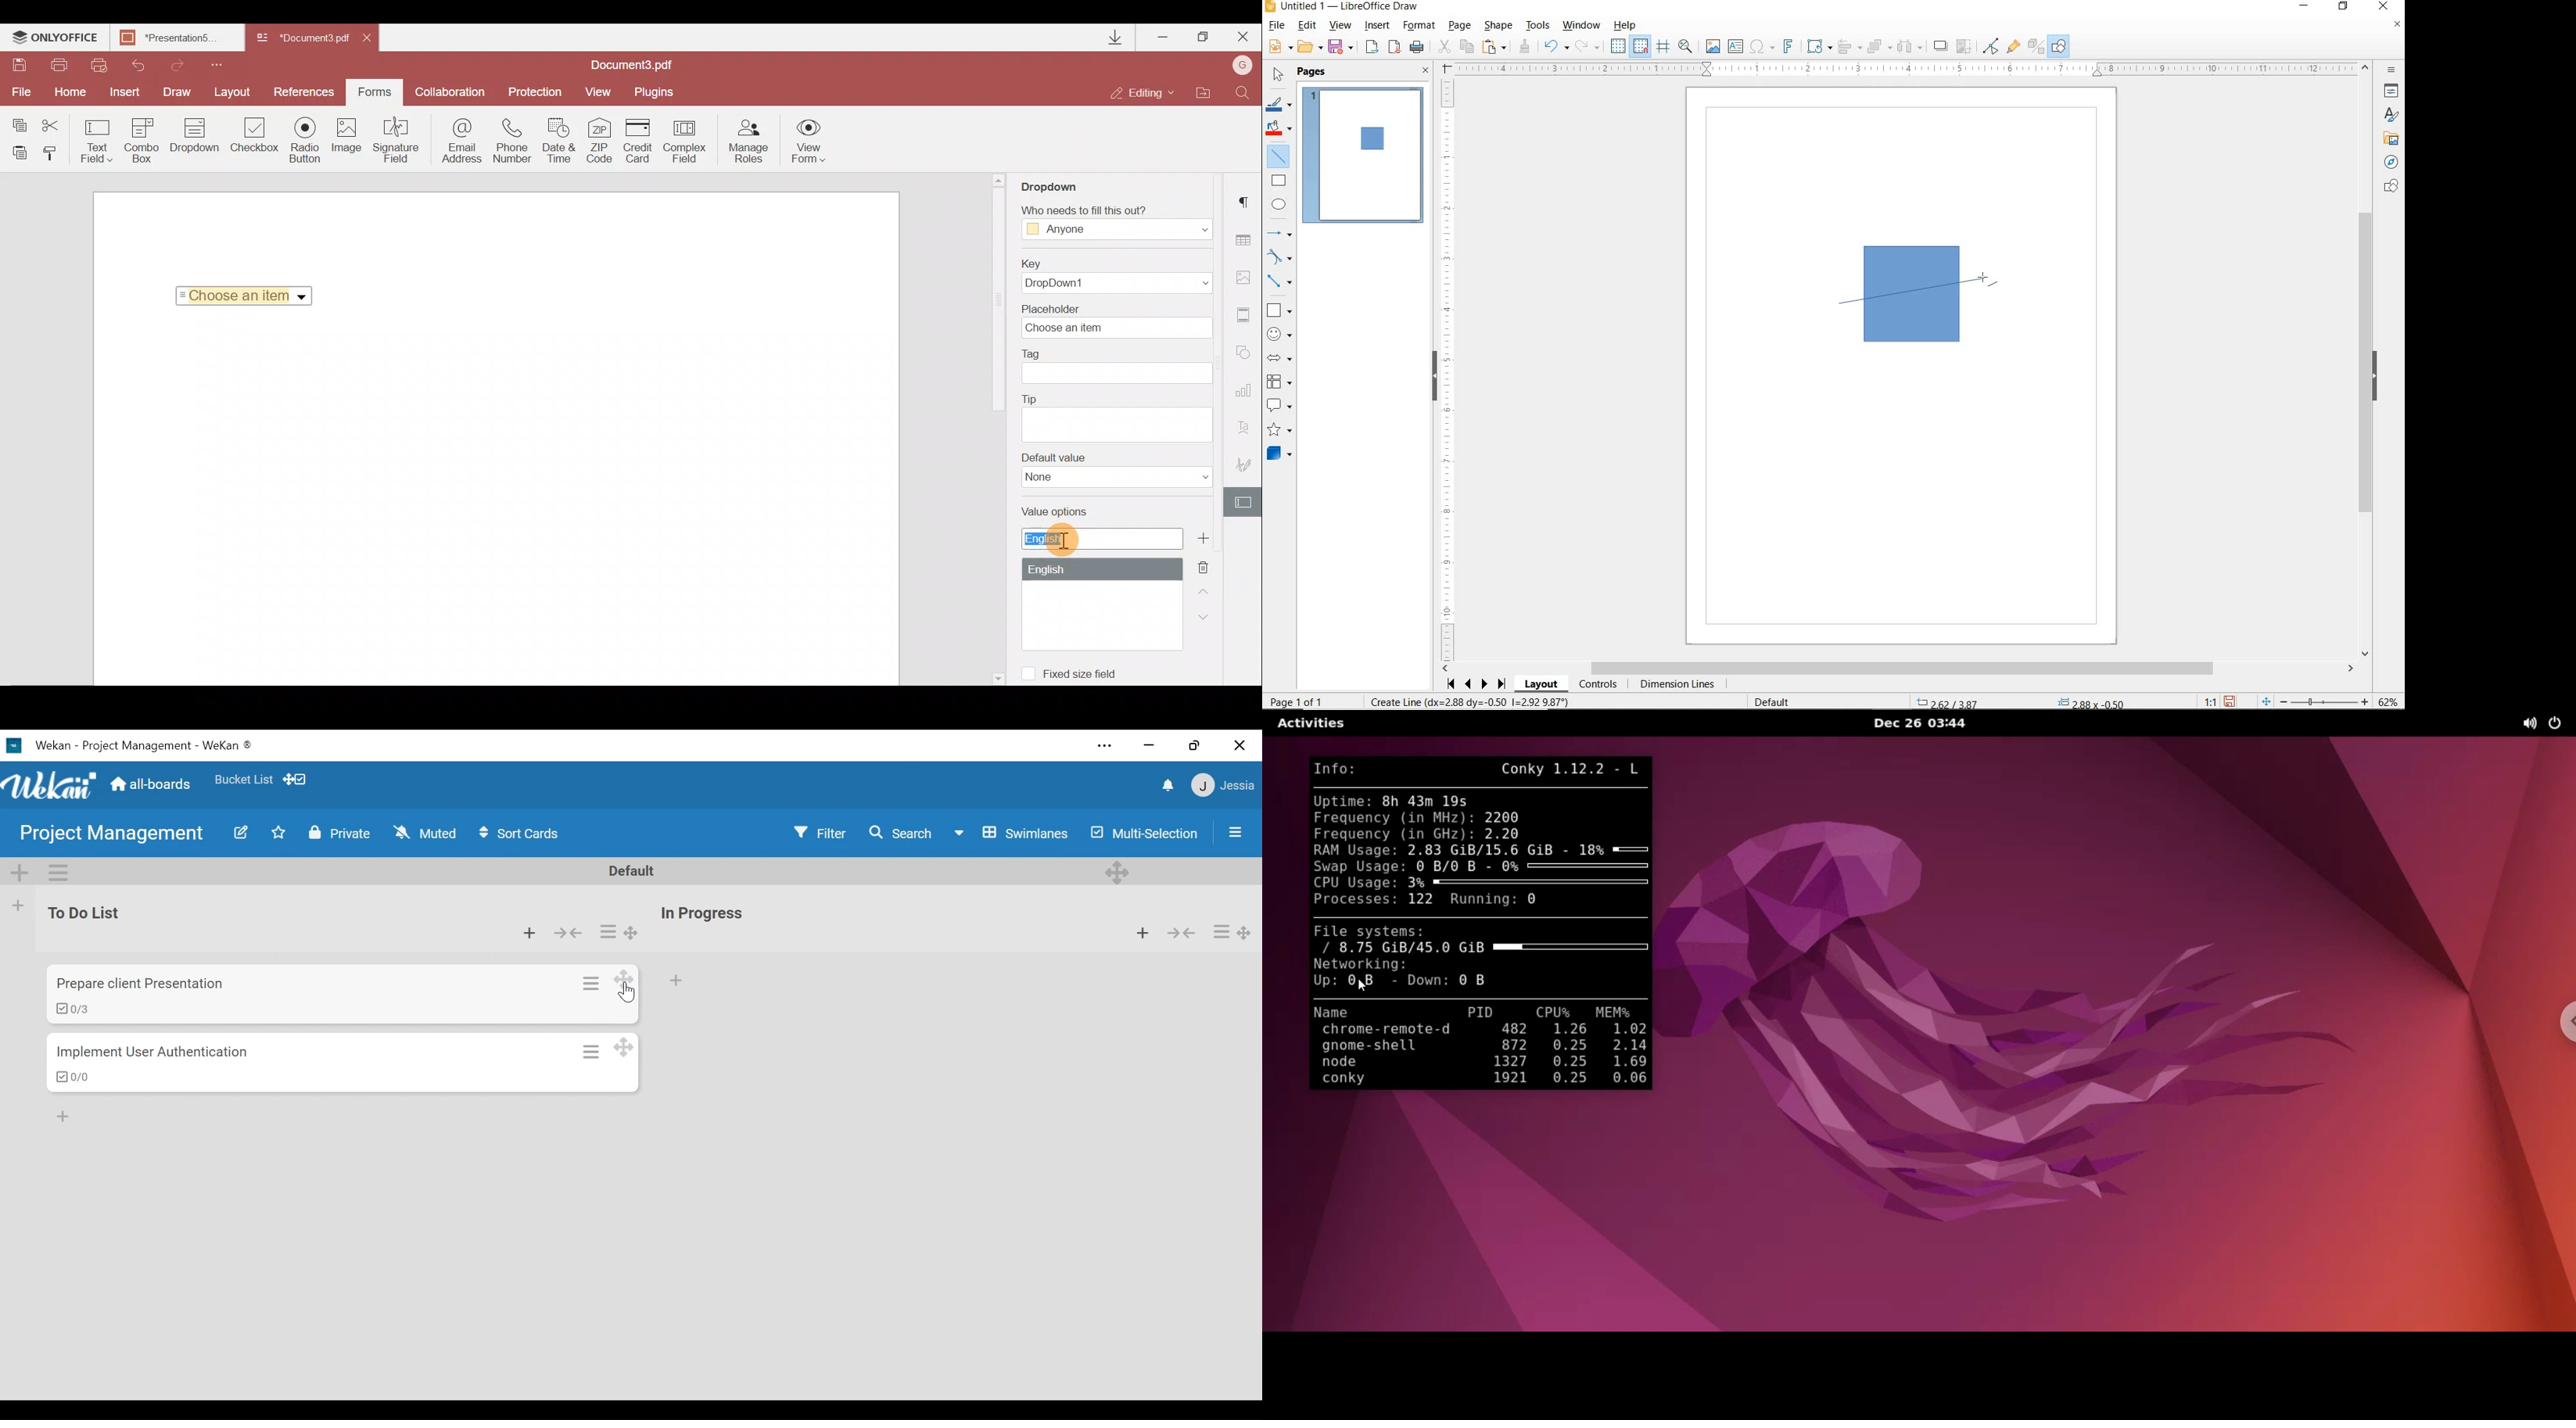 The image size is (2576, 1428). Describe the element at coordinates (393, 139) in the screenshot. I see `Signature field` at that location.